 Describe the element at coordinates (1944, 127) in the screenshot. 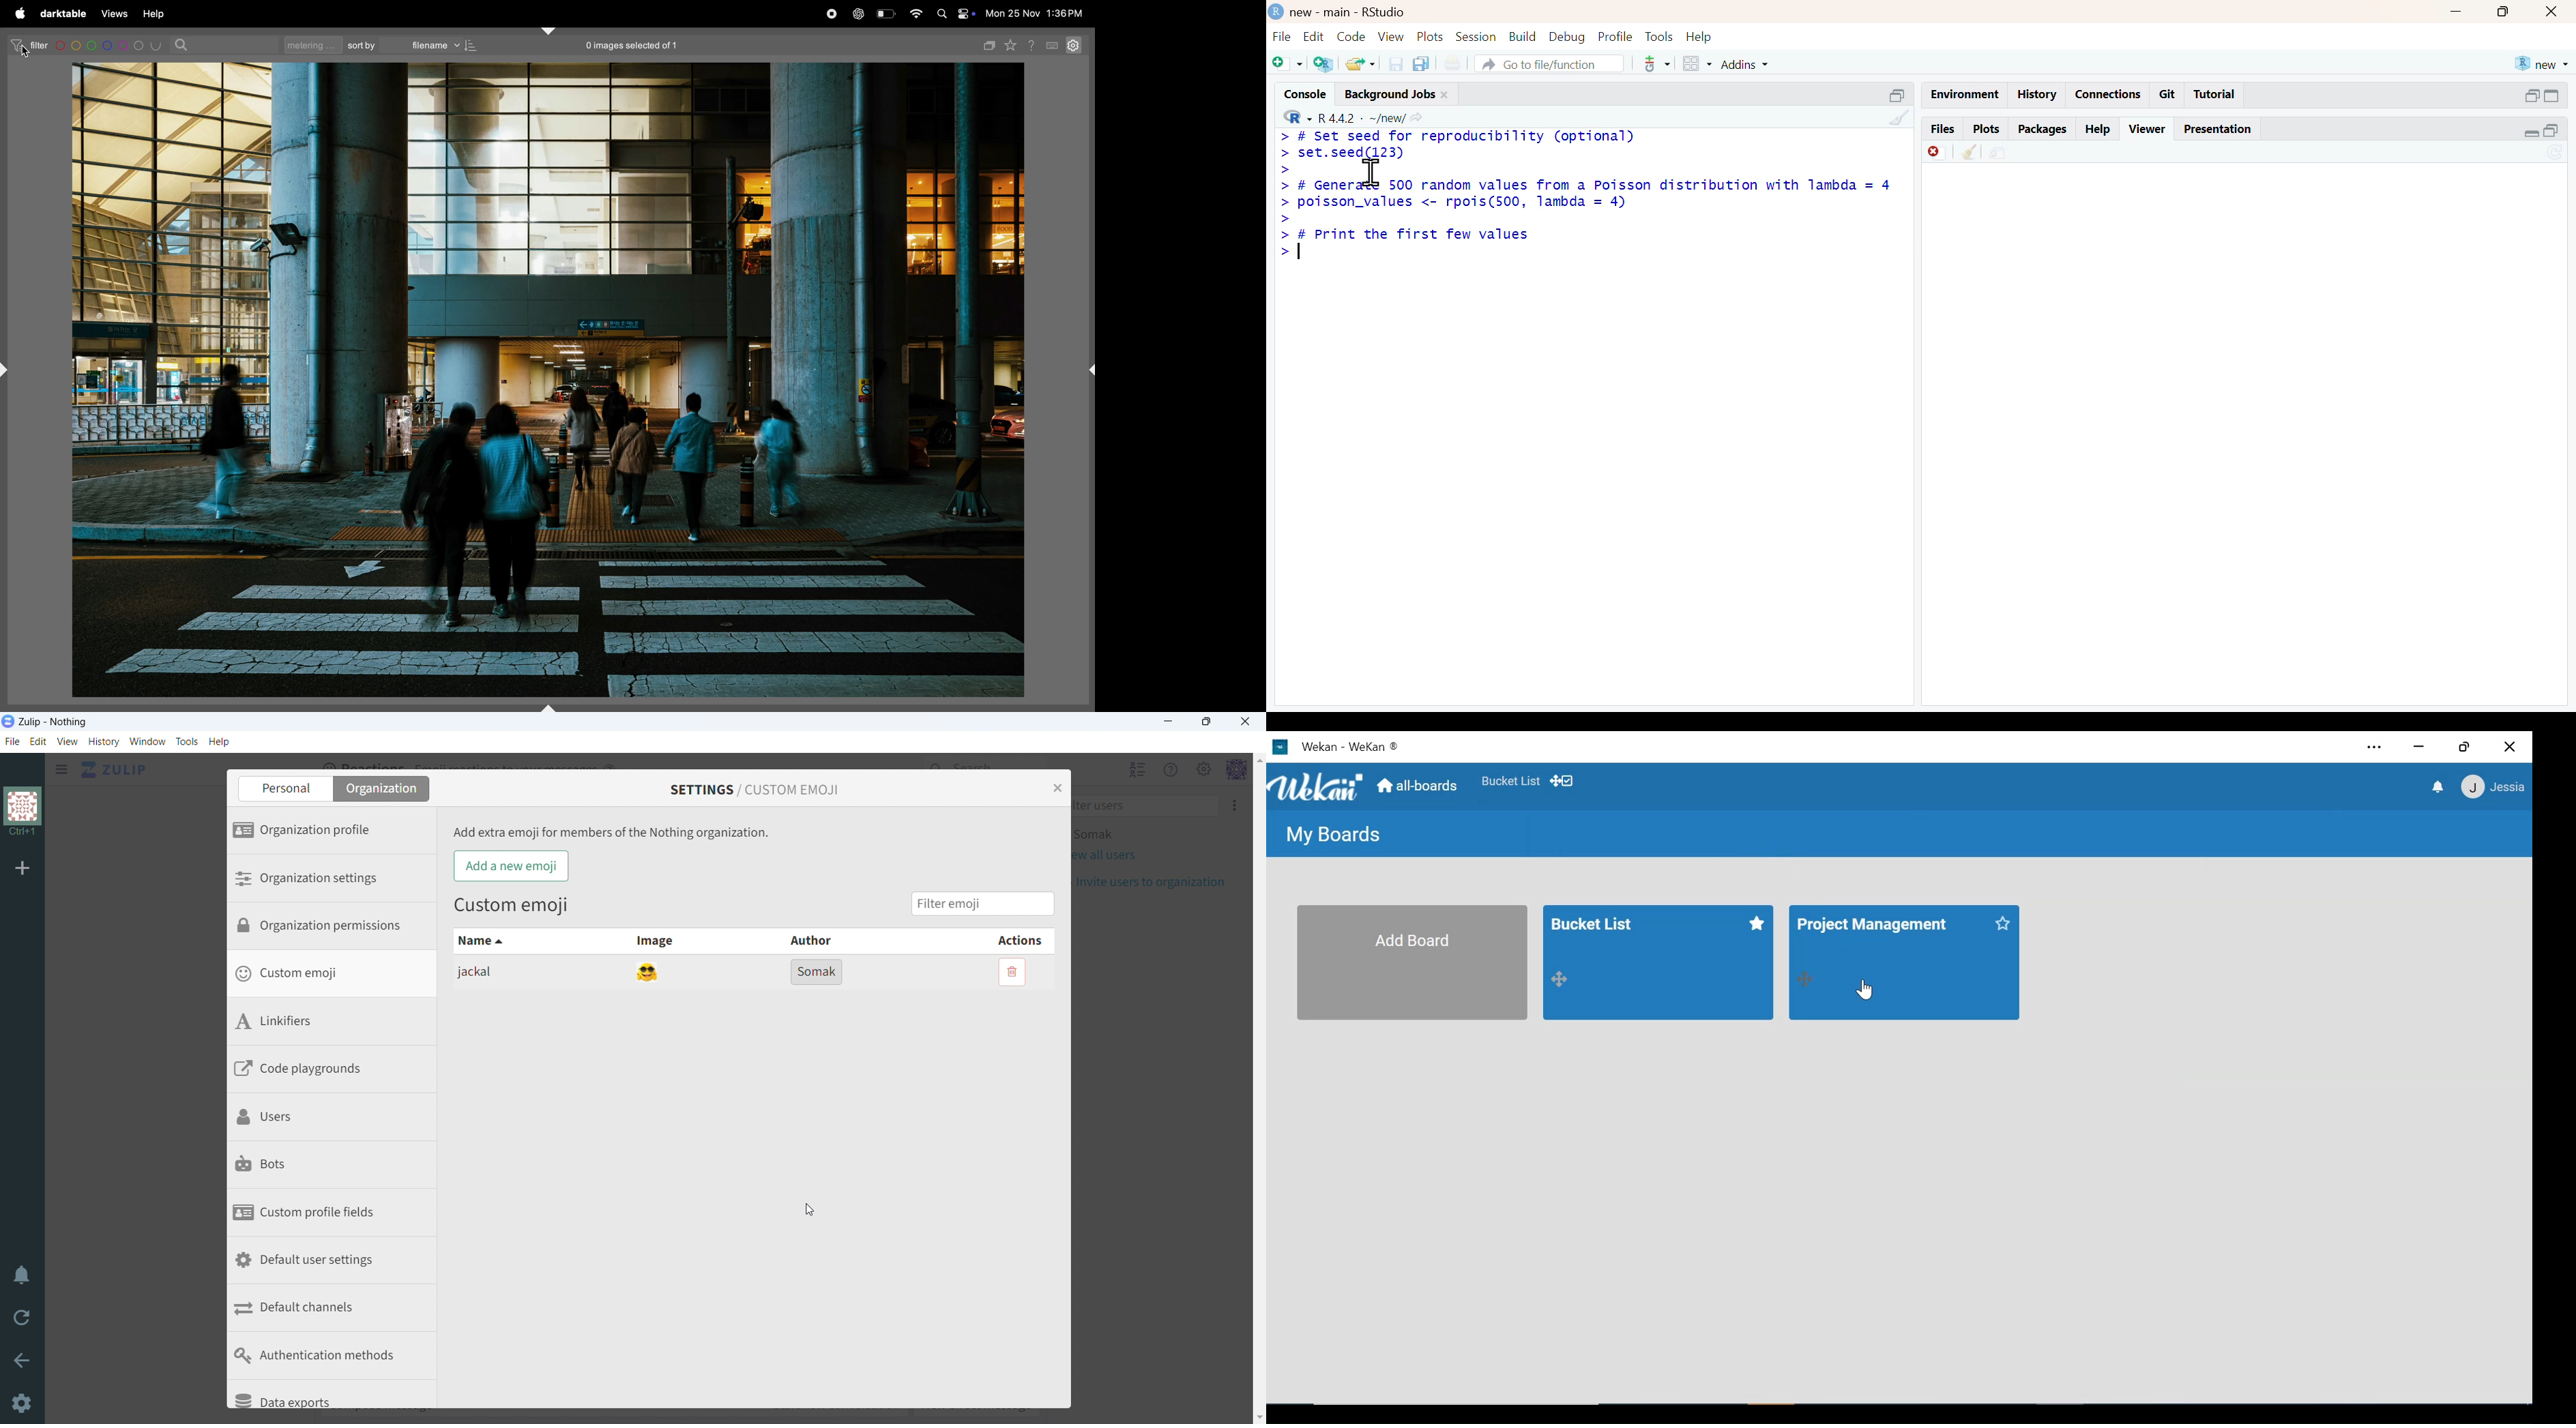

I see `files` at that location.